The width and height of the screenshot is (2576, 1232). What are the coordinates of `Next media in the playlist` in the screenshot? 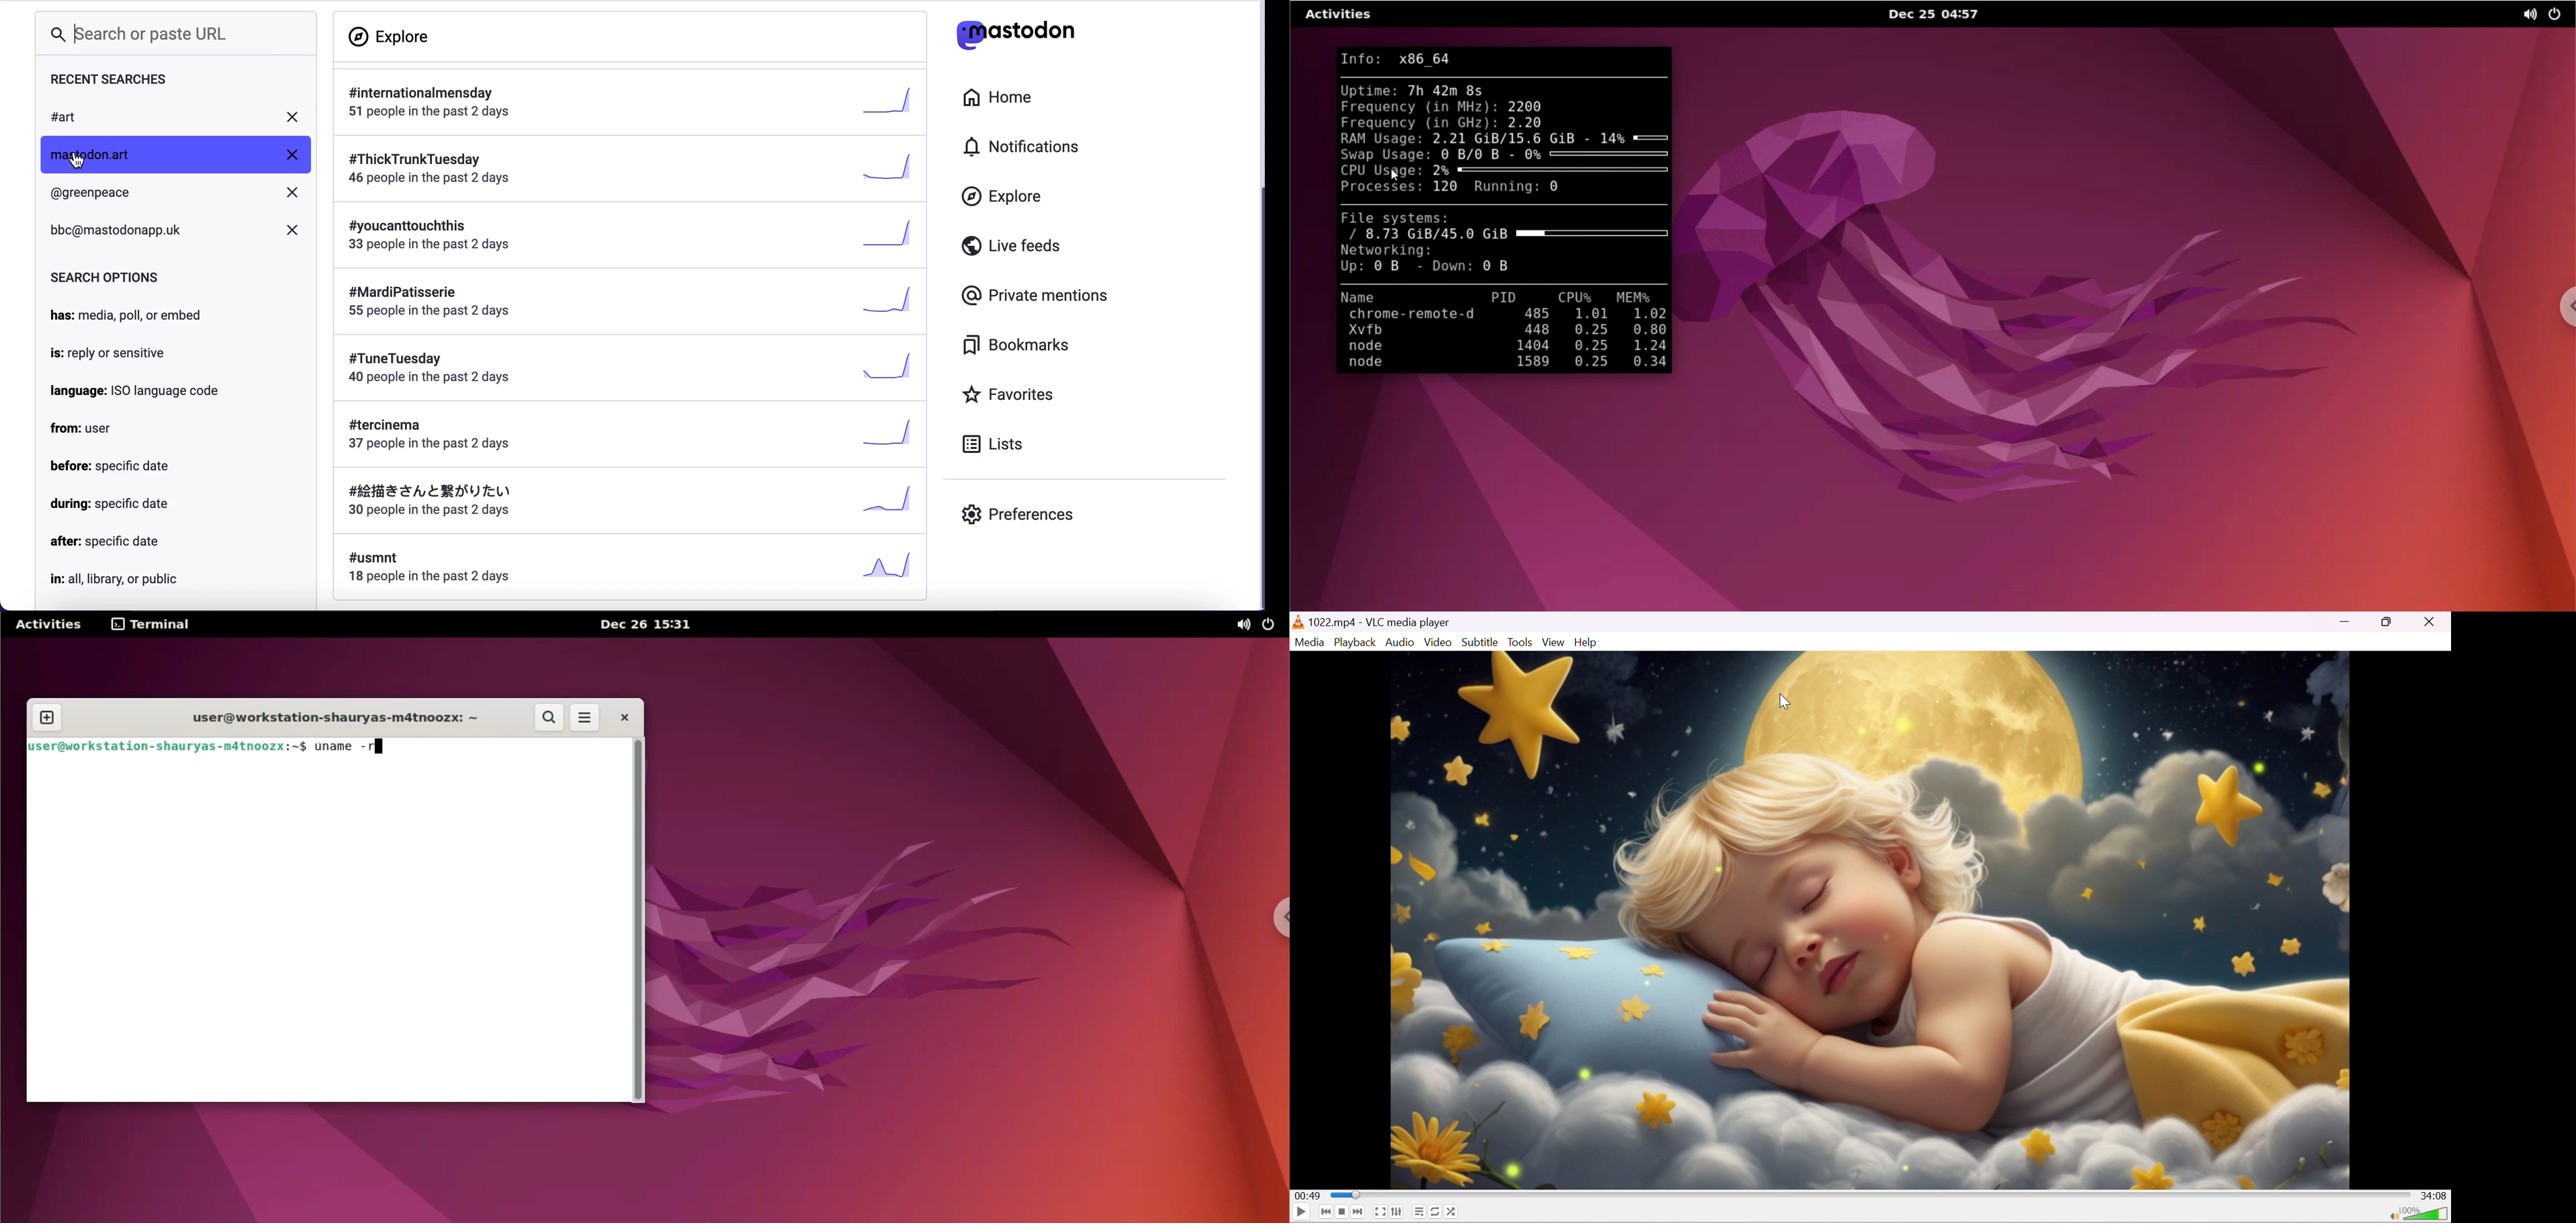 It's located at (1356, 1213).